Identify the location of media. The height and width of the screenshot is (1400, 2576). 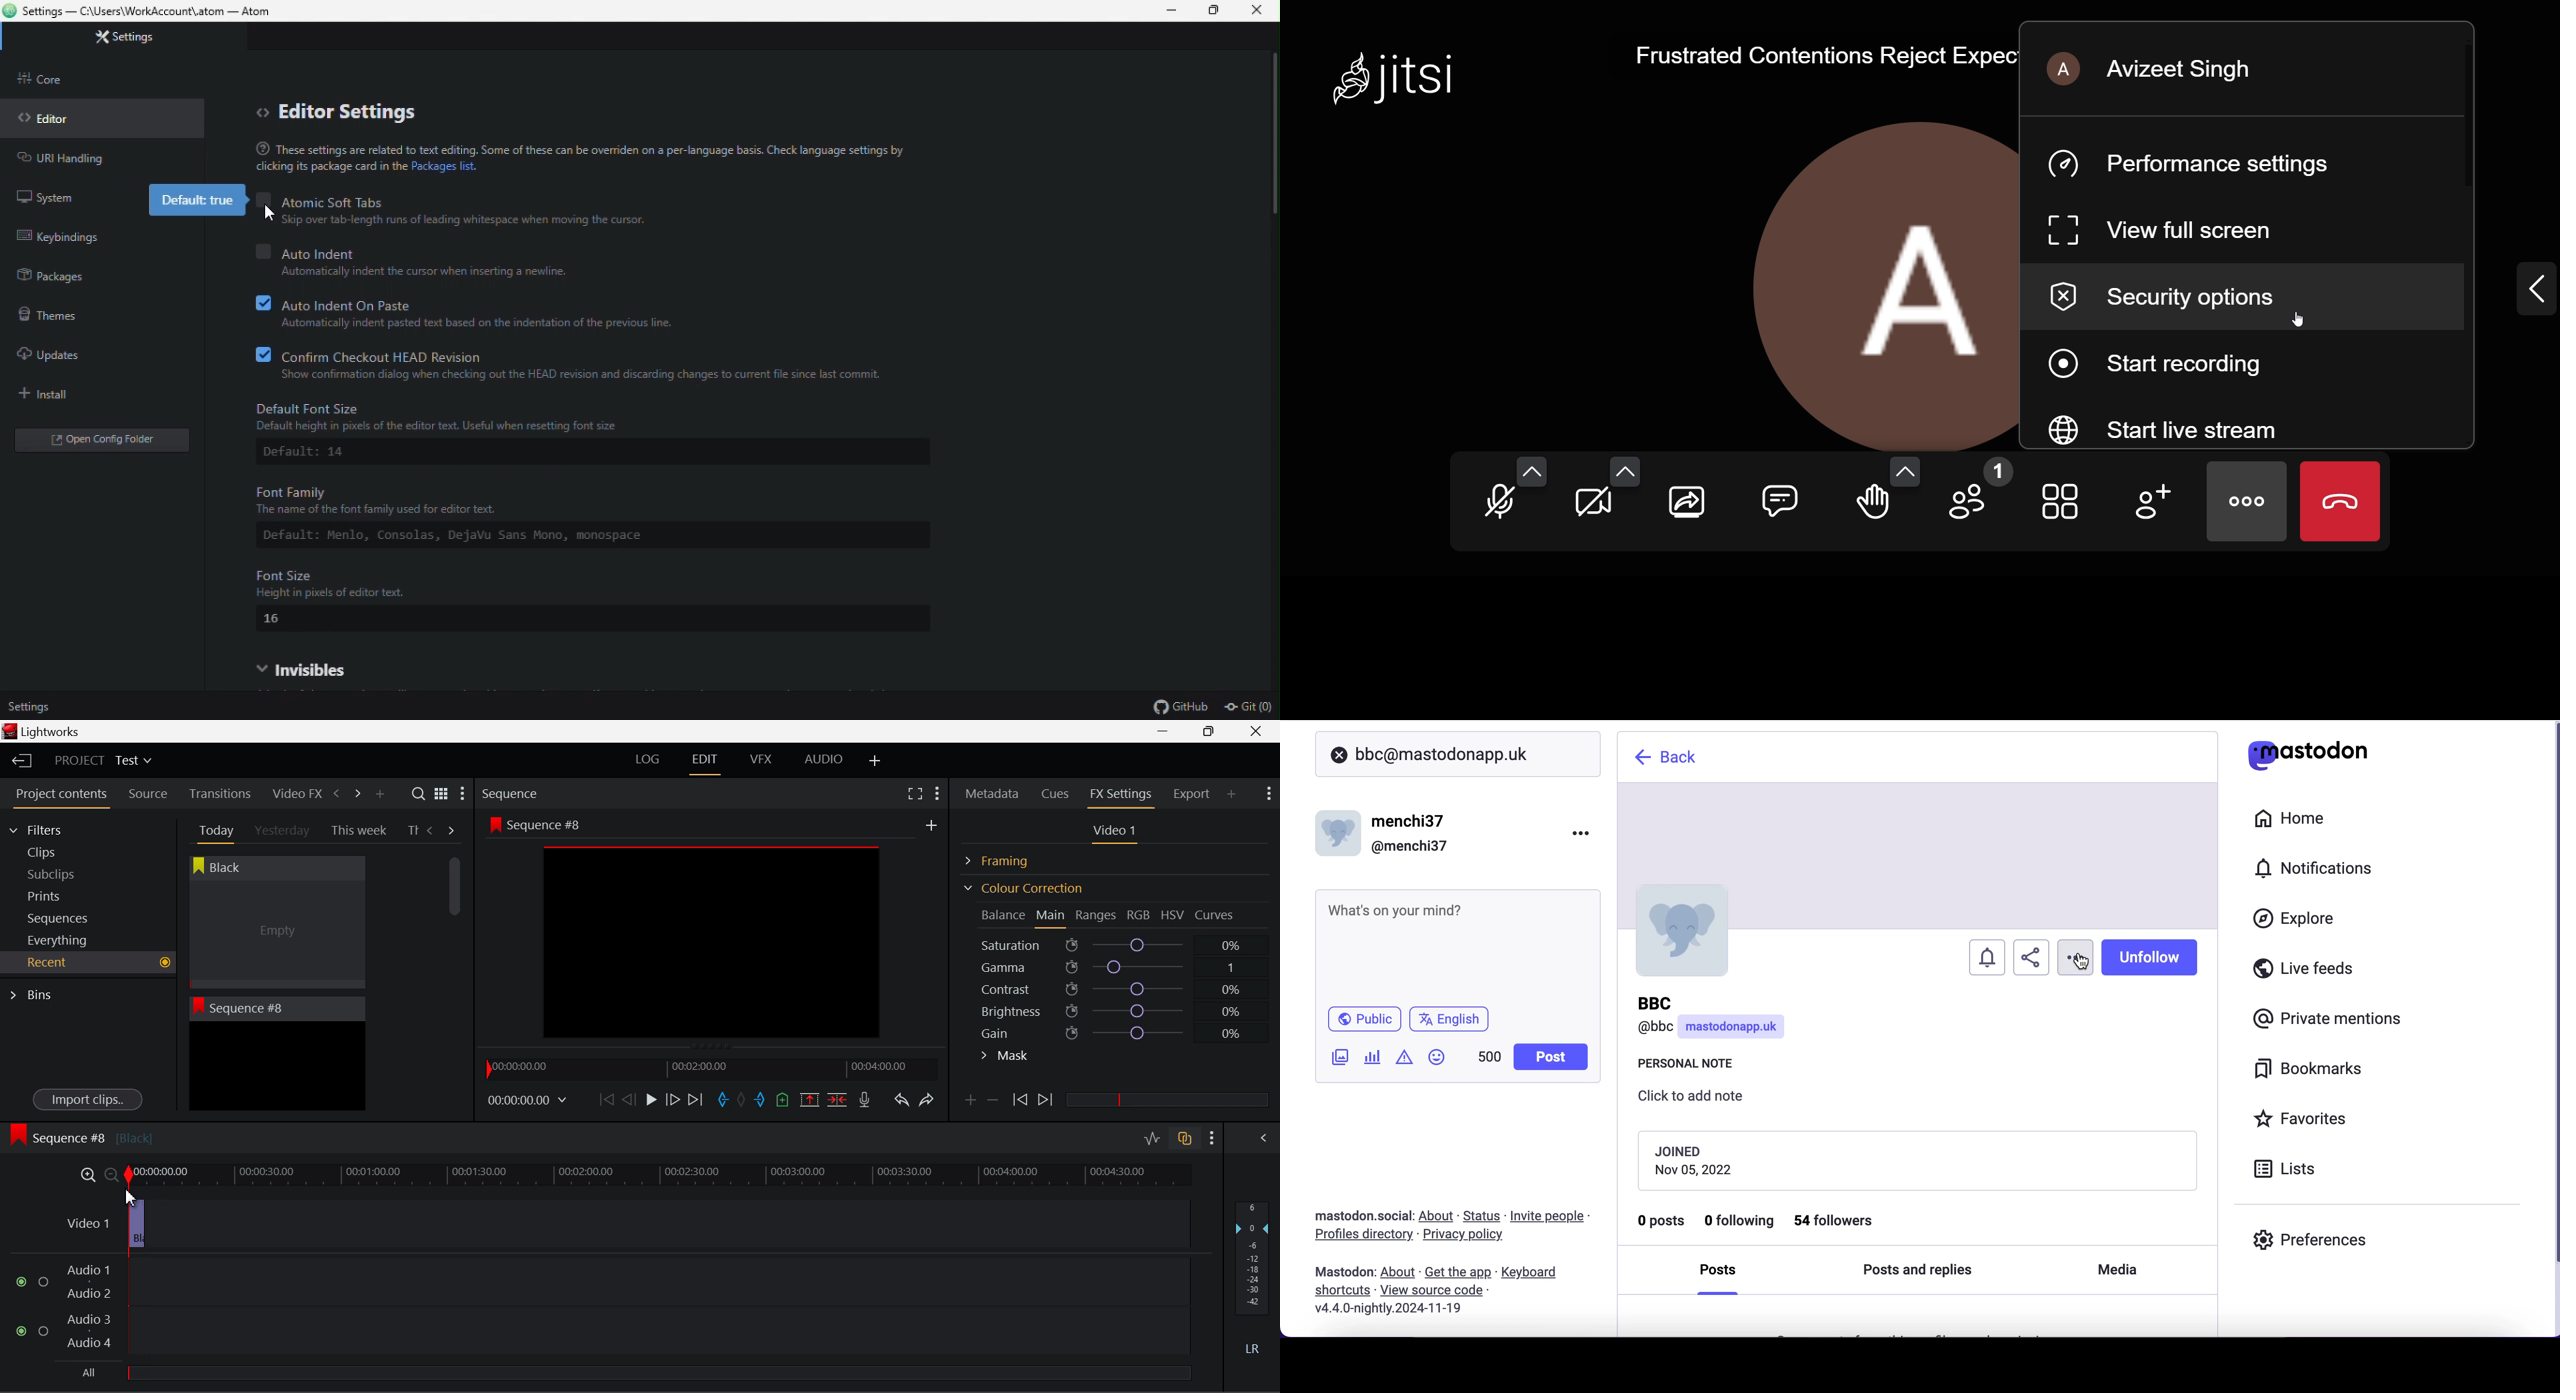
(2120, 1274).